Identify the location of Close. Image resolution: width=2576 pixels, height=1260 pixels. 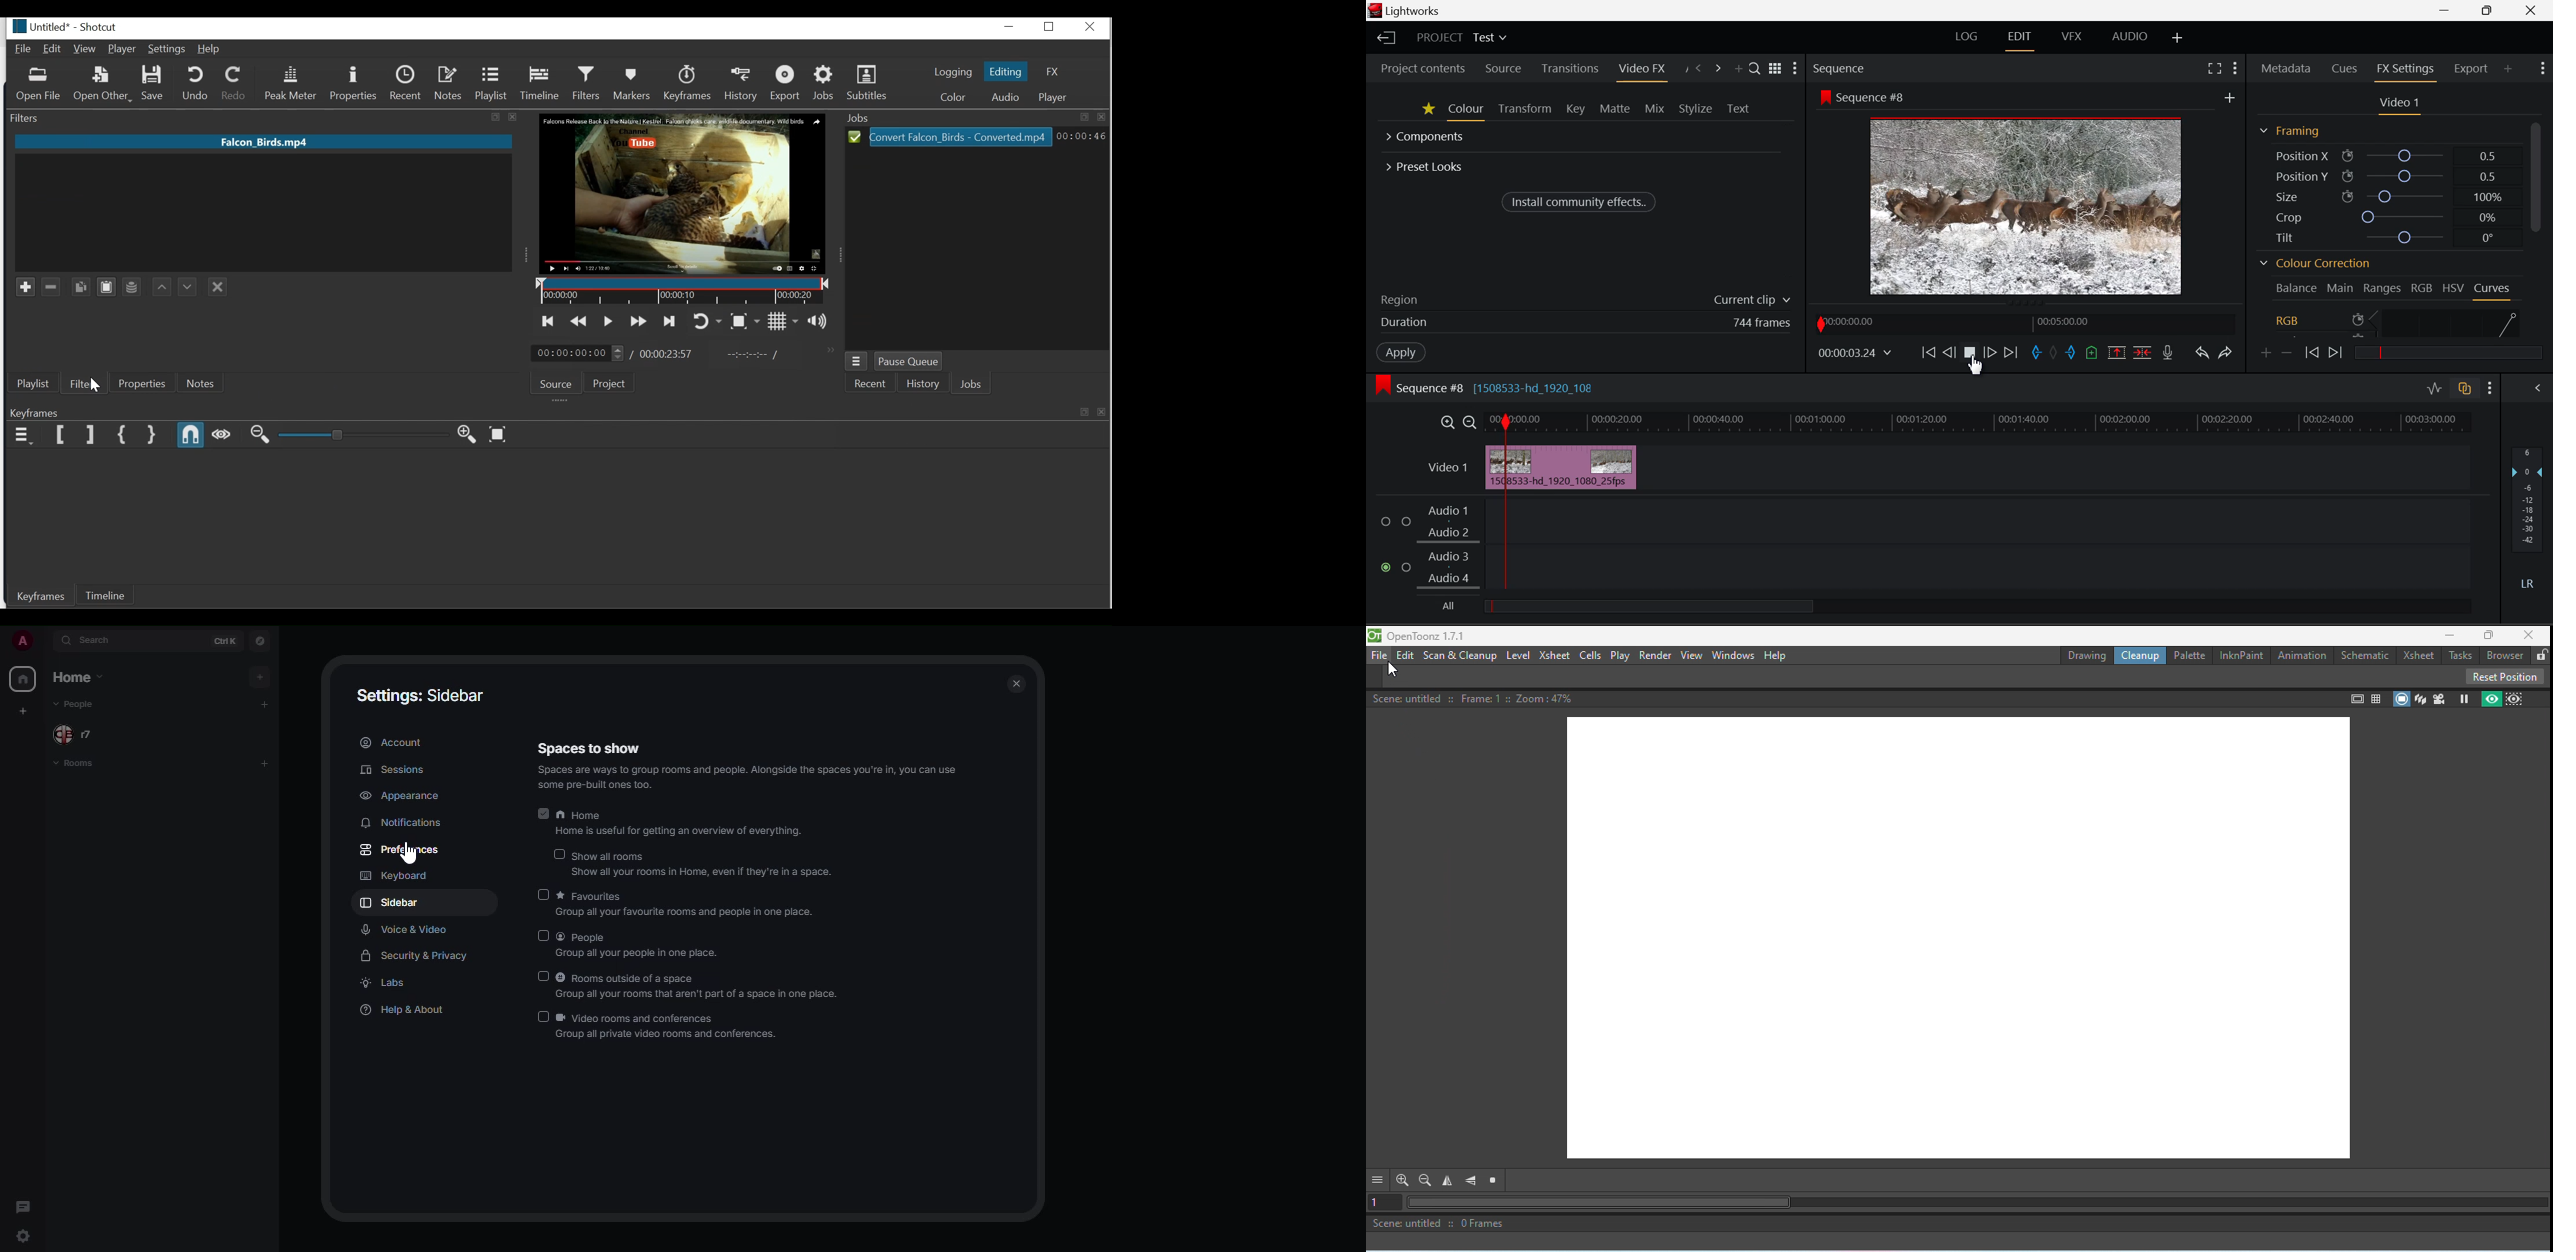
(1093, 27).